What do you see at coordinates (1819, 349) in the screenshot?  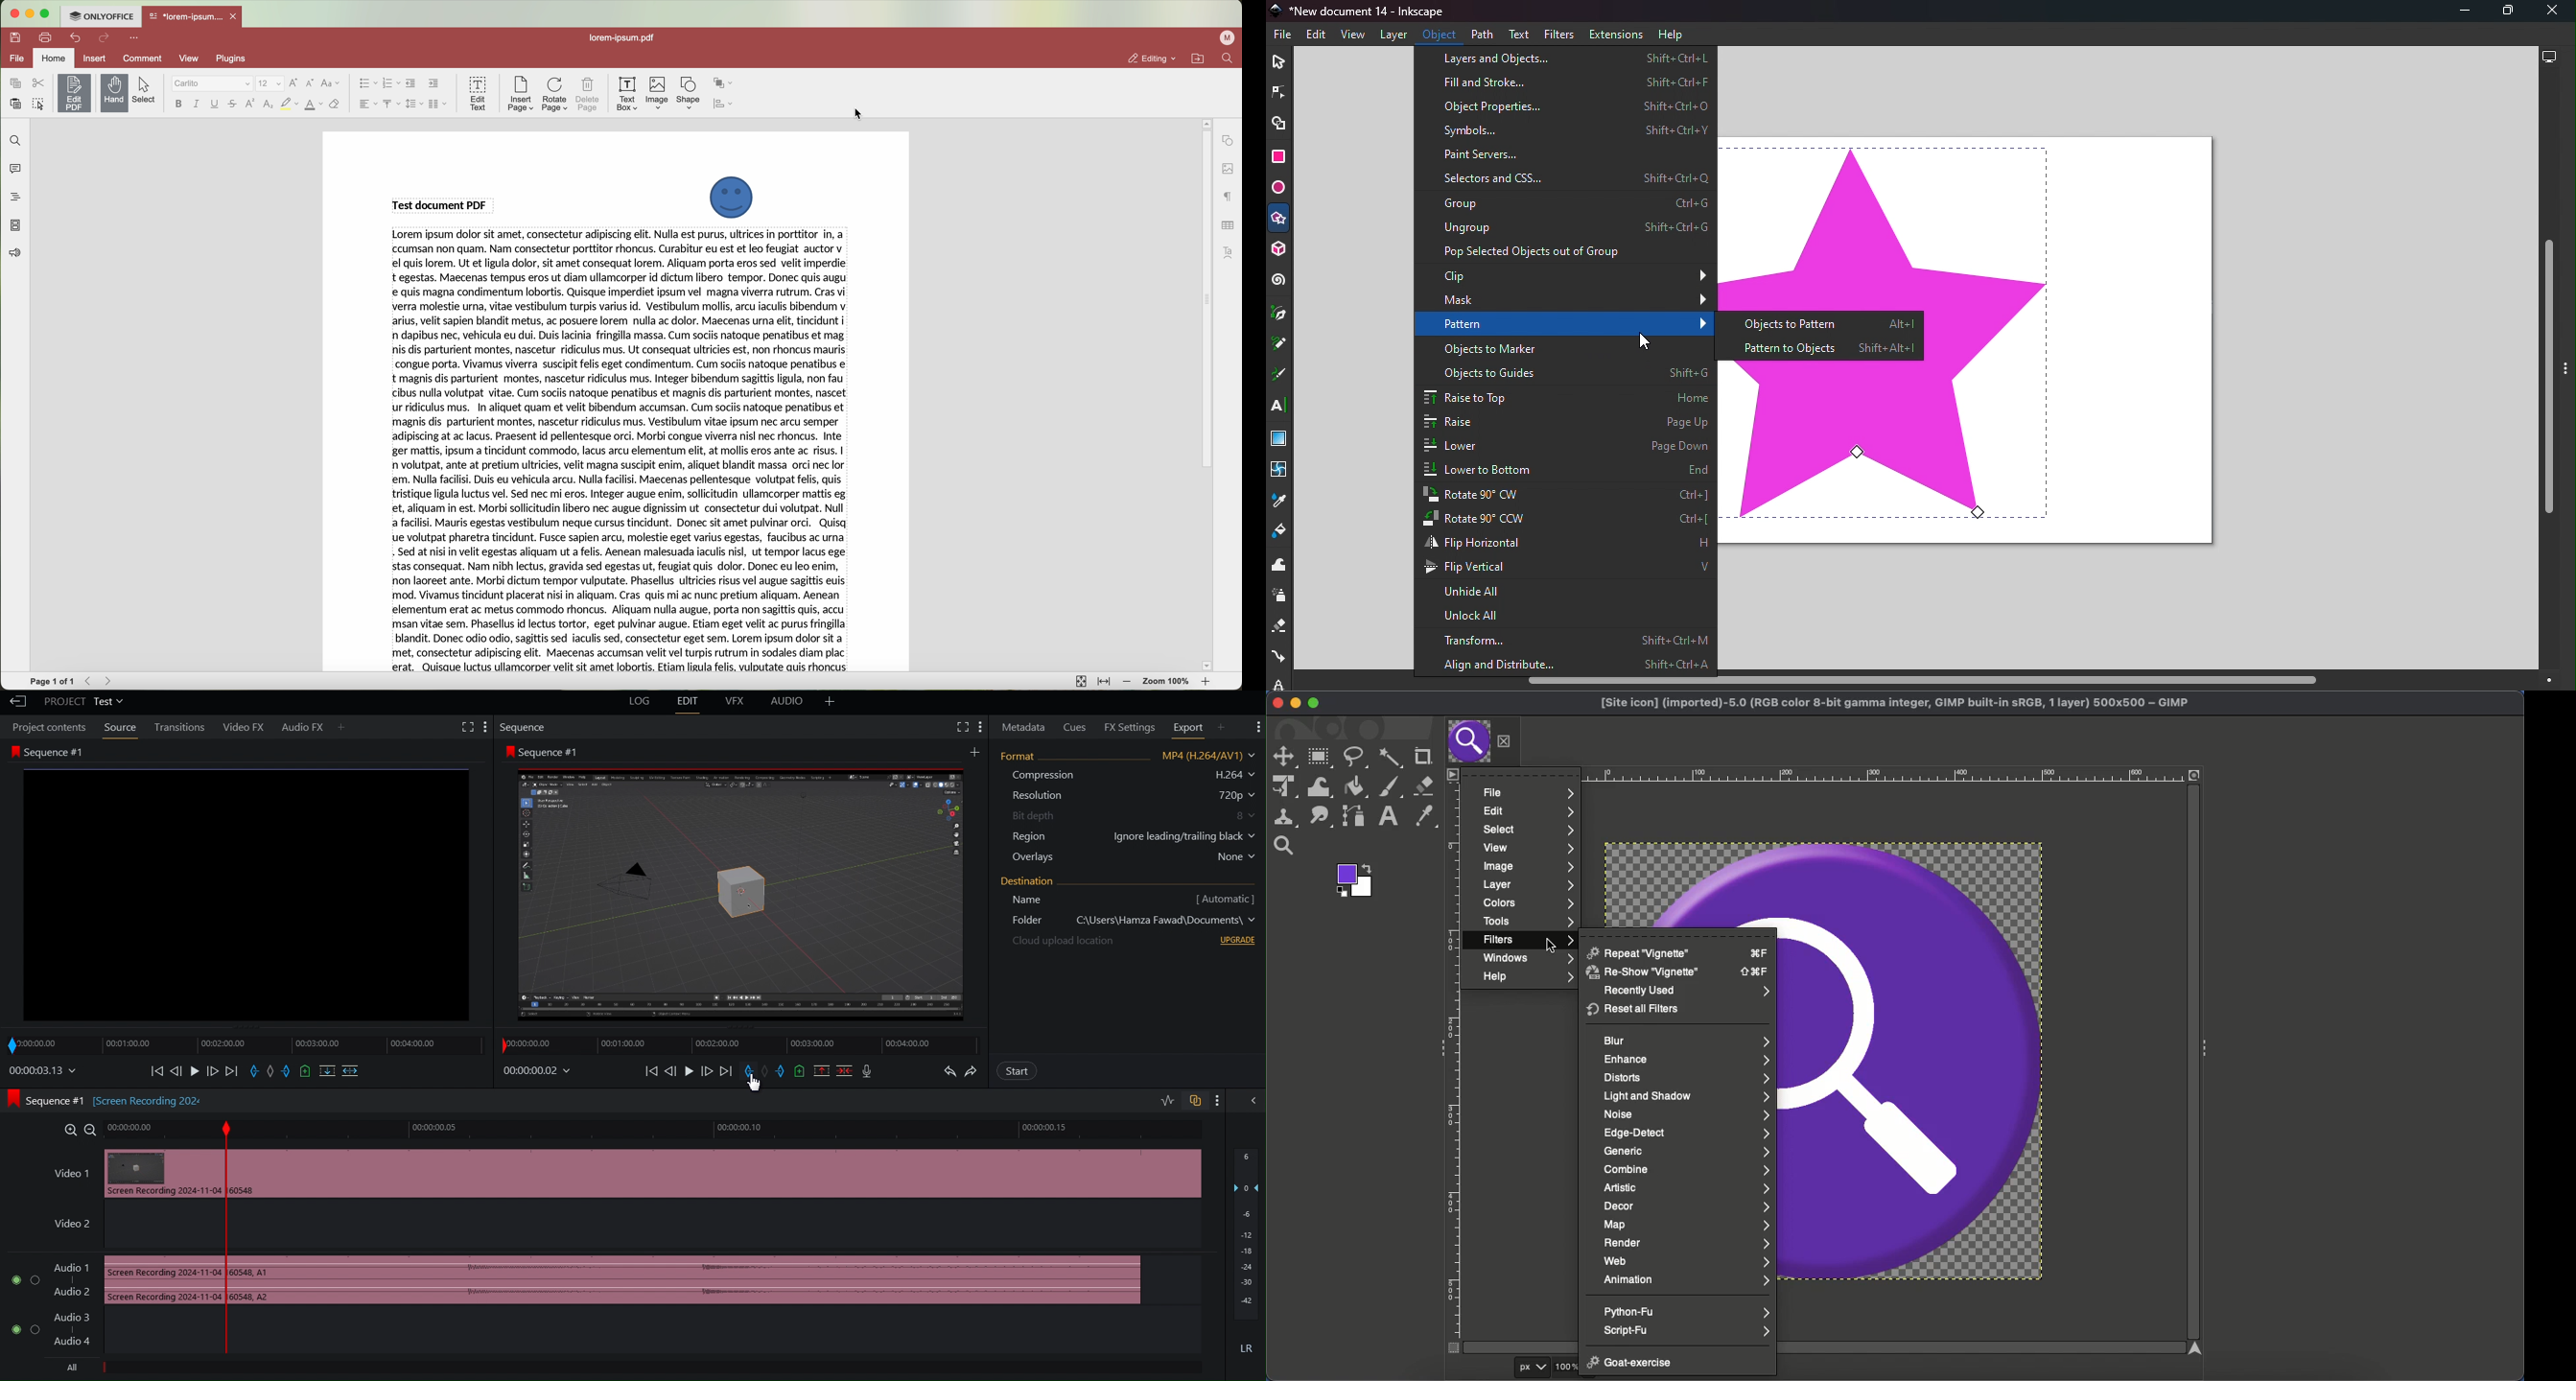 I see `Pattern to objects` at bounding box center [1819, 349].